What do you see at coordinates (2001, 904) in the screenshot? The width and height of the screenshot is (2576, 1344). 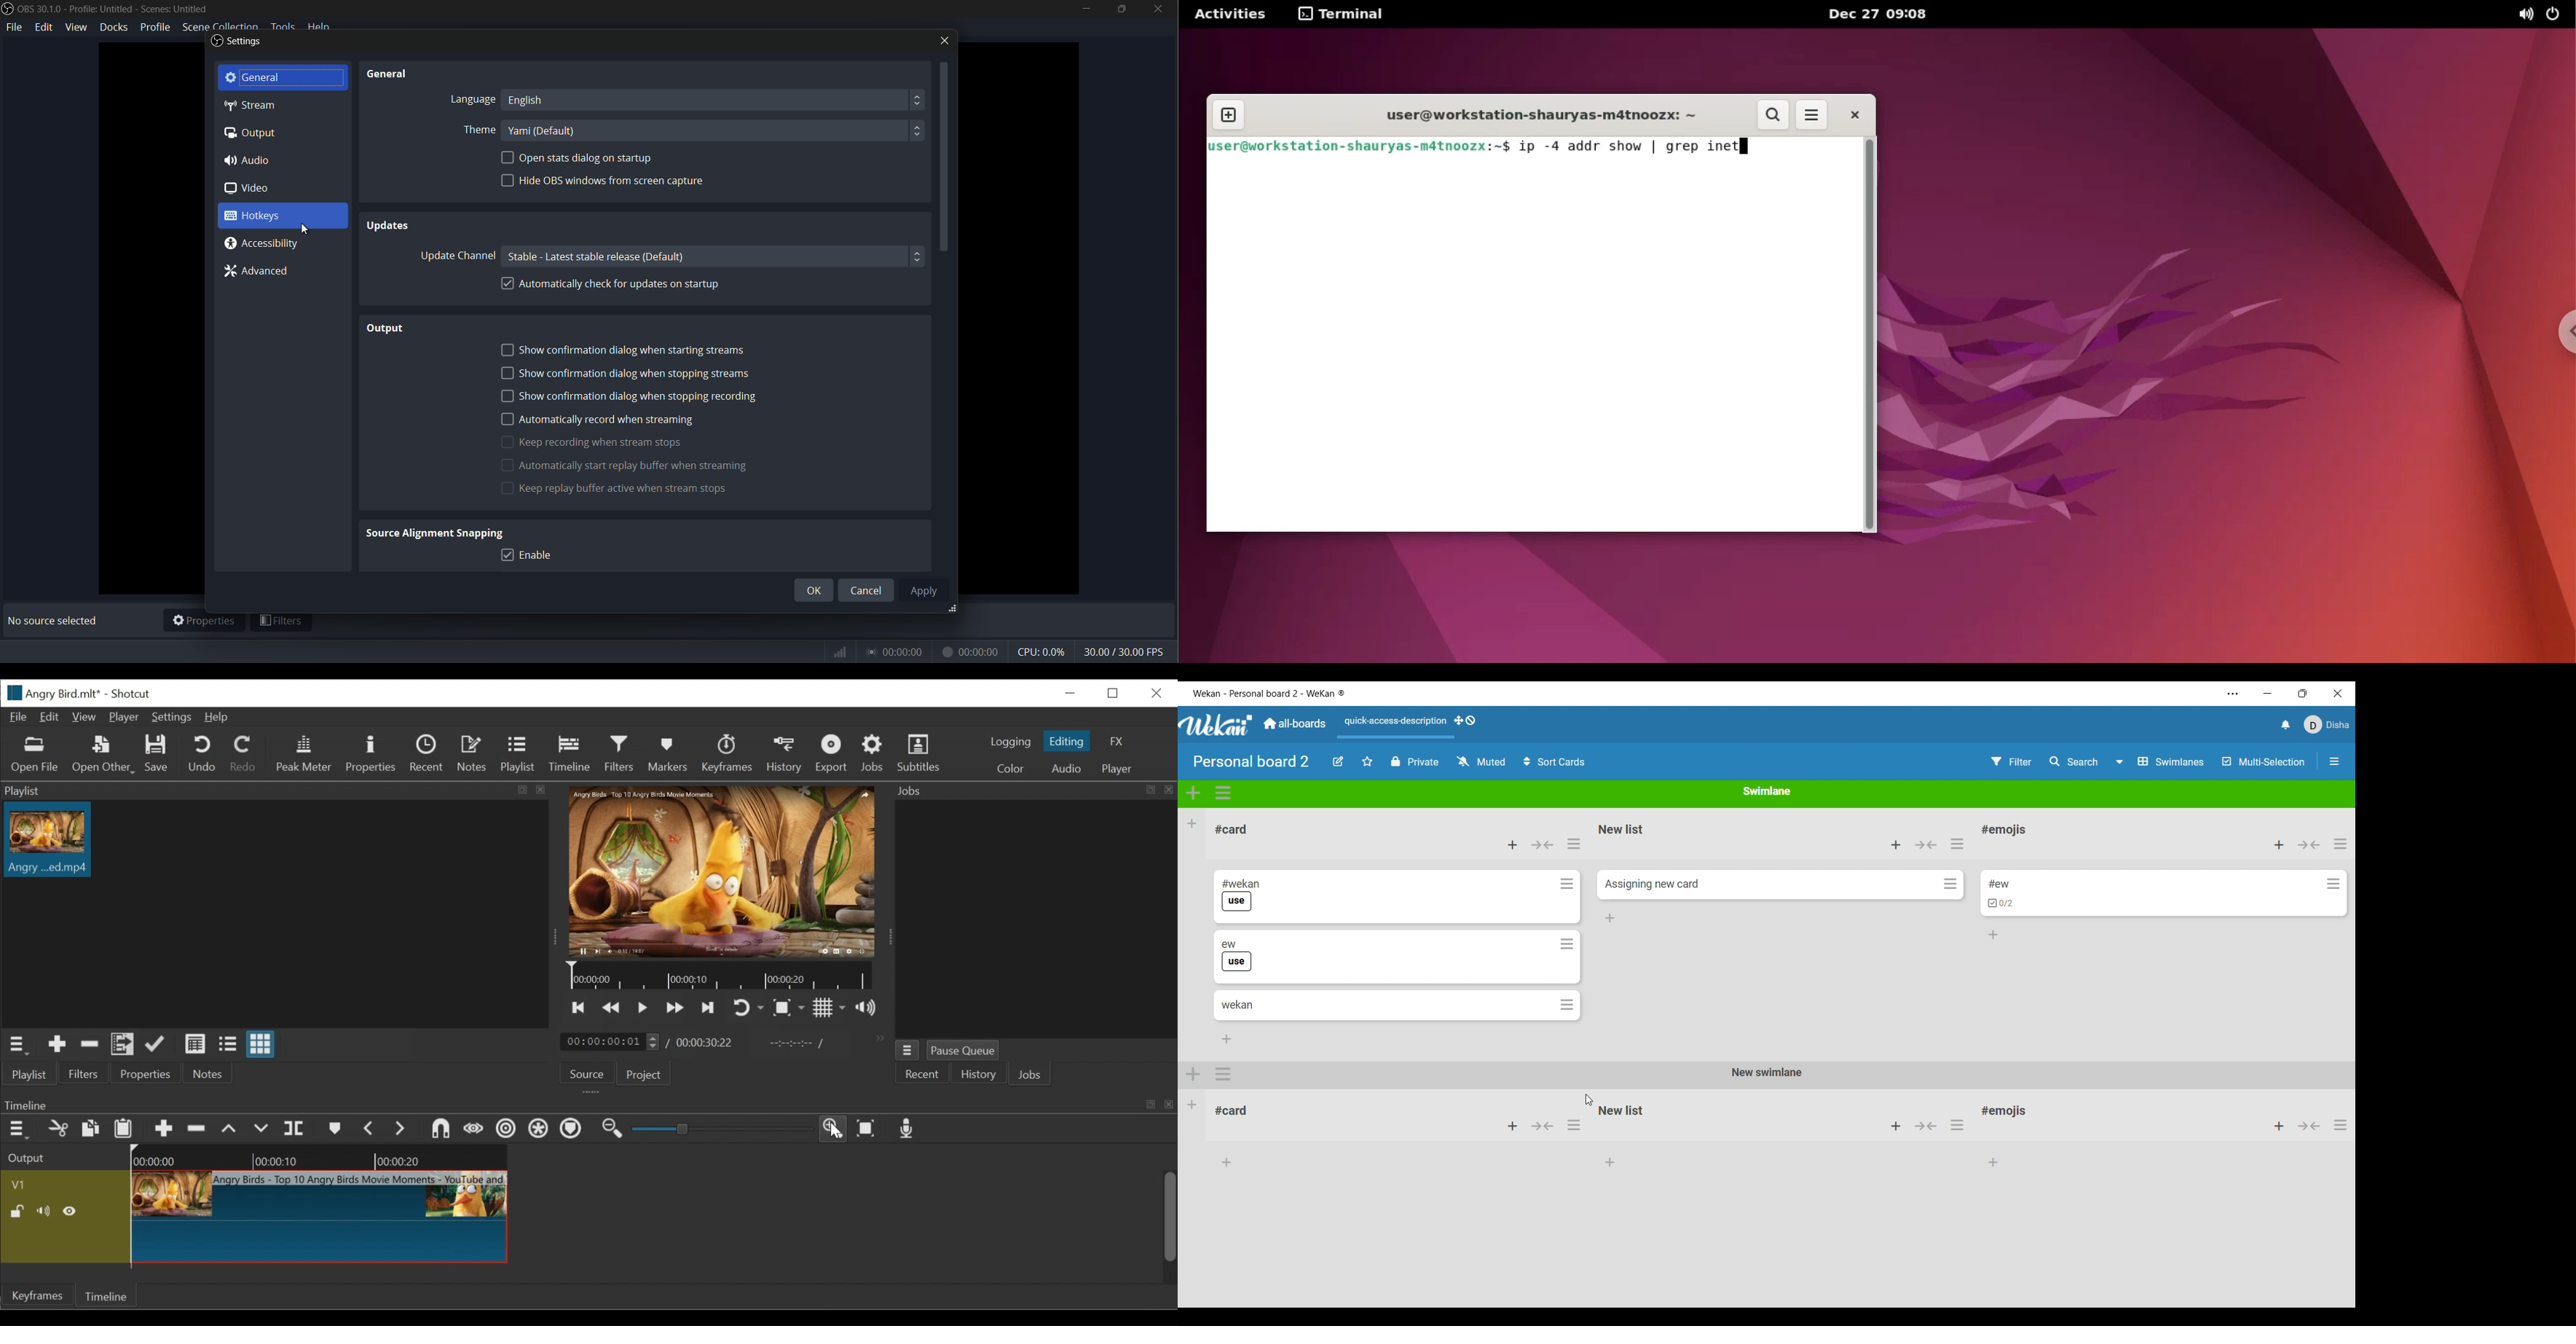 I see `Indicates card has cheklist` at bounding box center [2001, 904].